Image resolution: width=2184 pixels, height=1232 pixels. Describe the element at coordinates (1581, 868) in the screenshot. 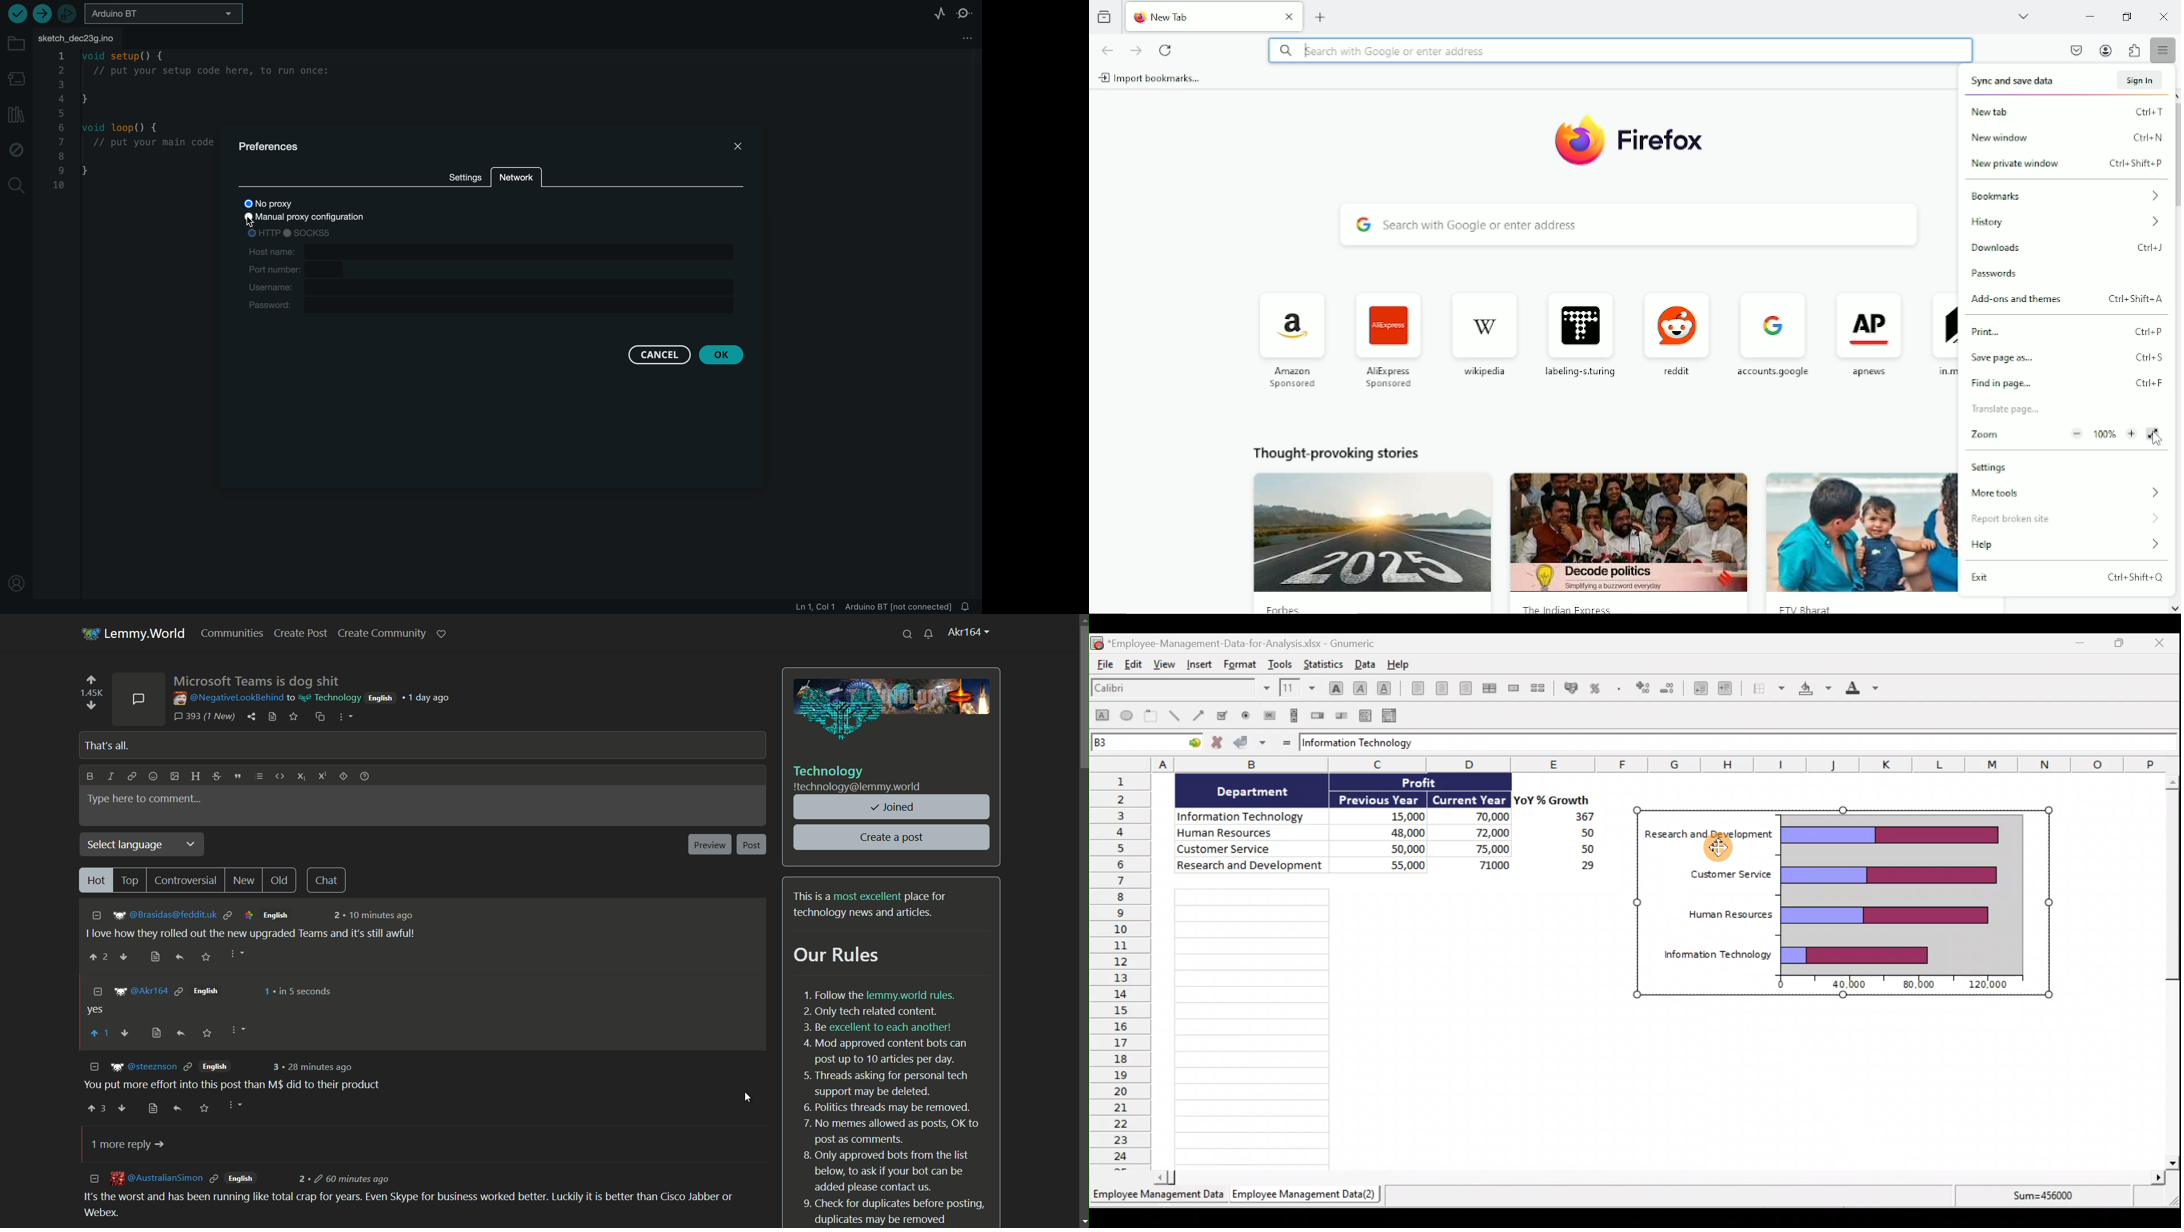

I see `29` at that location.